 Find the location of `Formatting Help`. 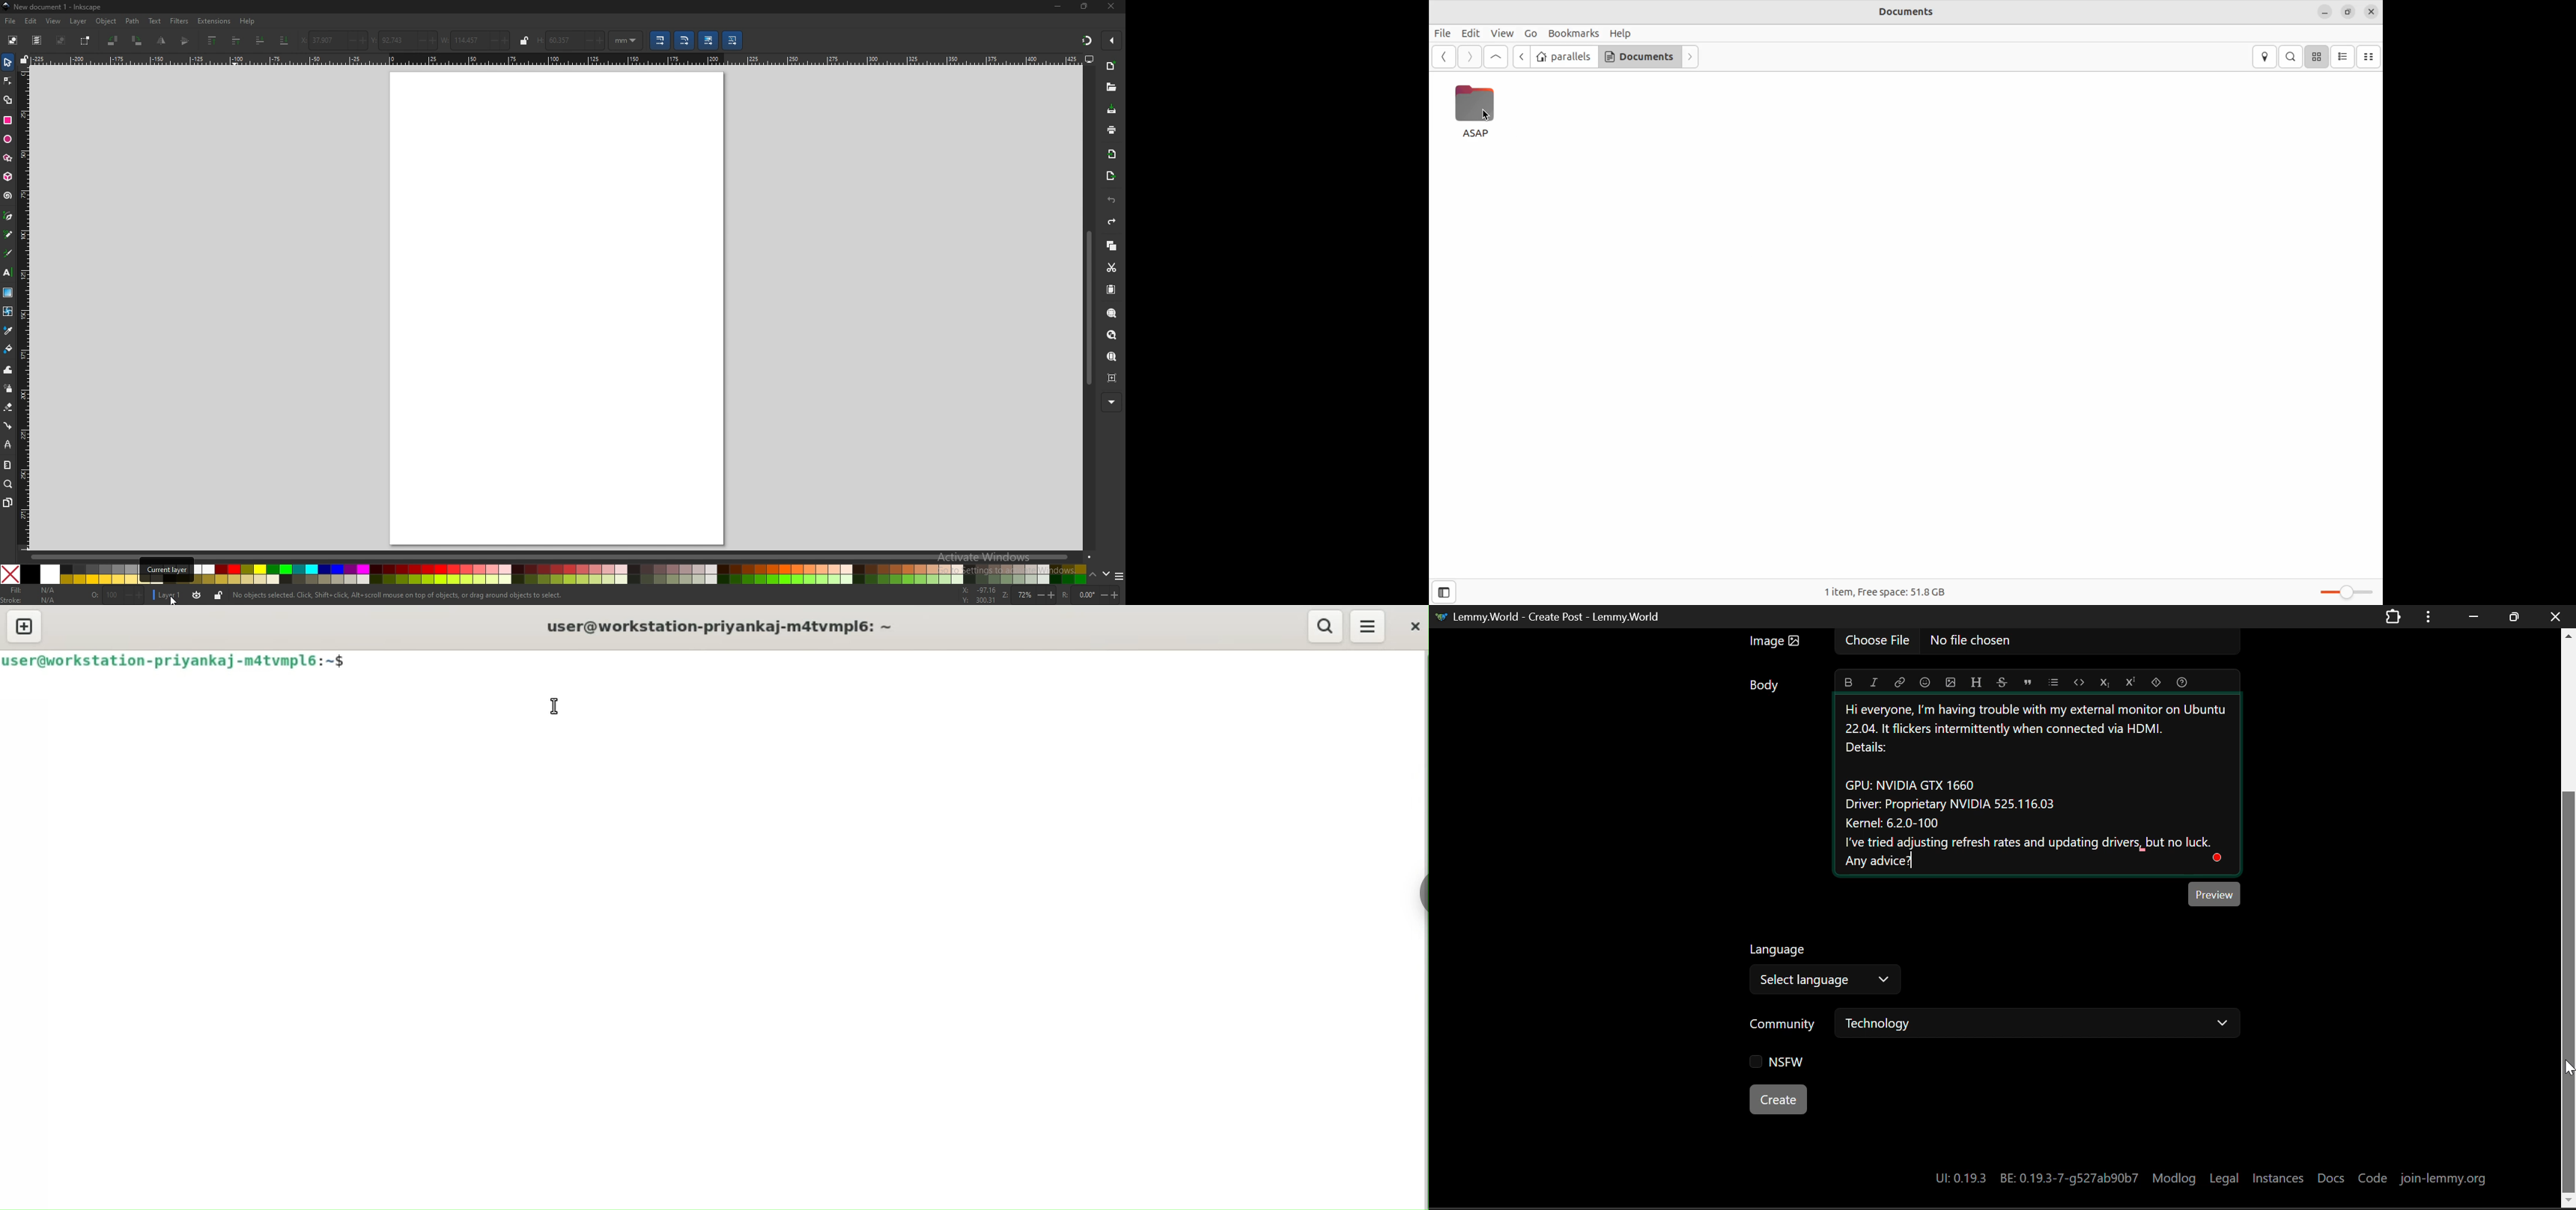

Formatting Help is located at coordinates (2182, 681).